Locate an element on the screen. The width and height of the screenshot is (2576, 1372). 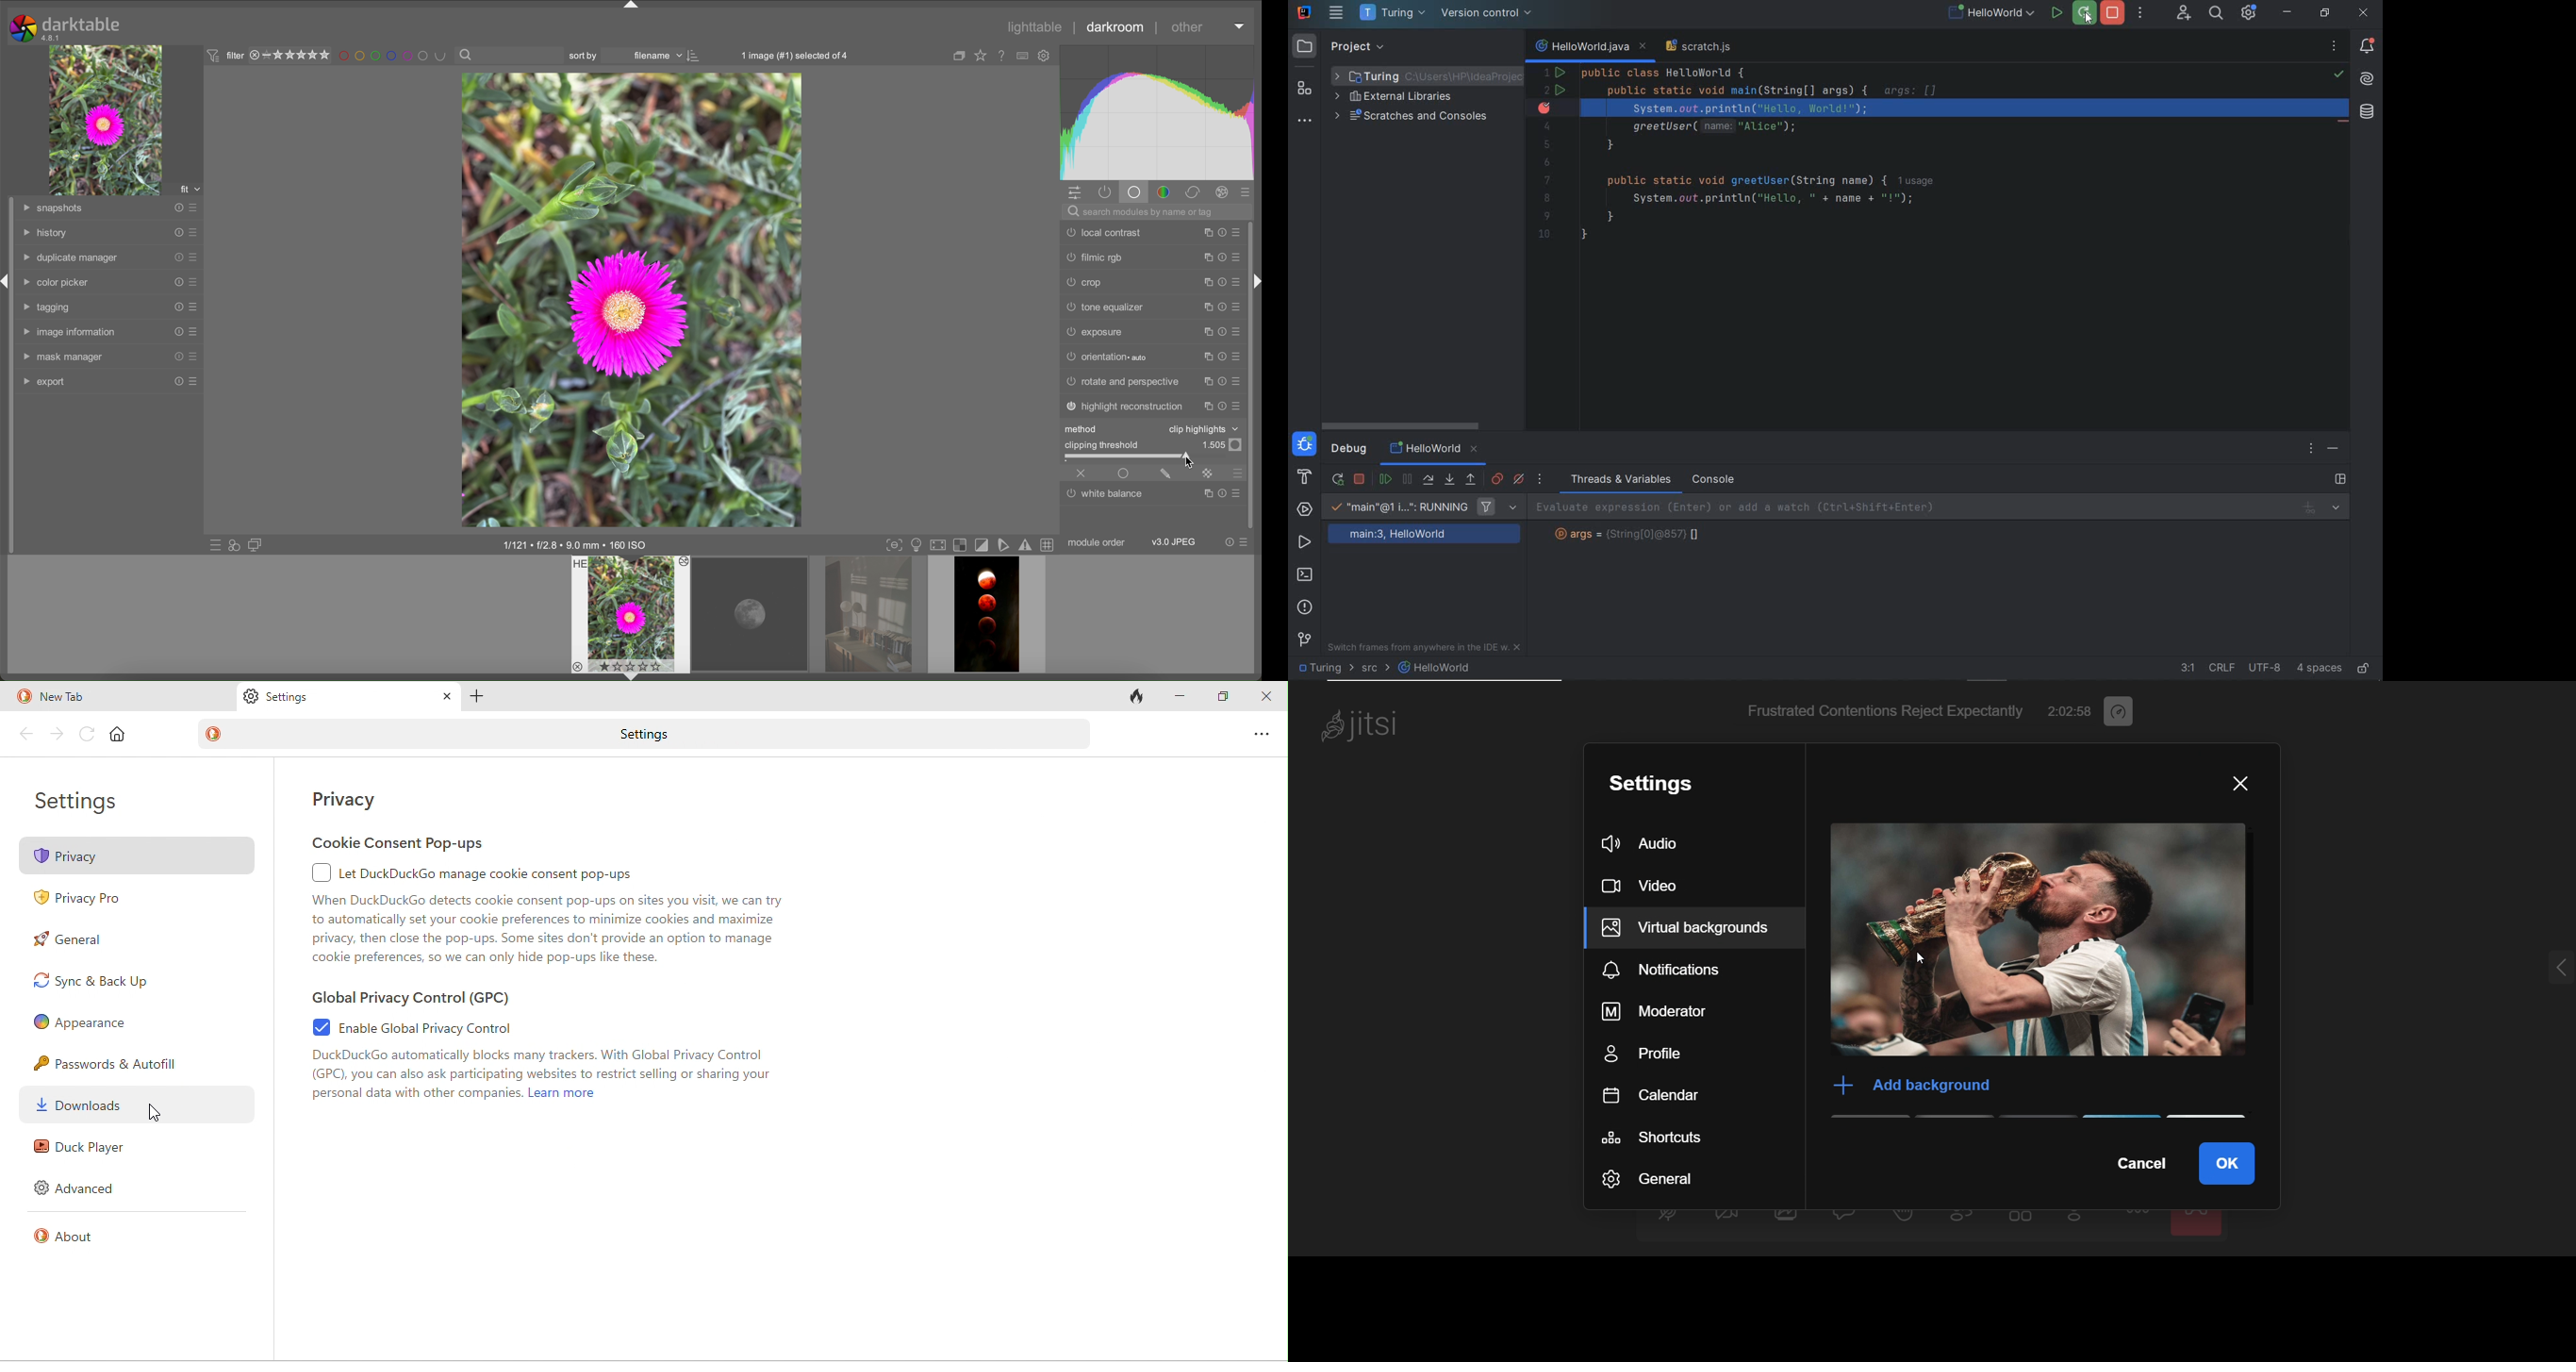
image information tab is located at coordinates (68, 332).